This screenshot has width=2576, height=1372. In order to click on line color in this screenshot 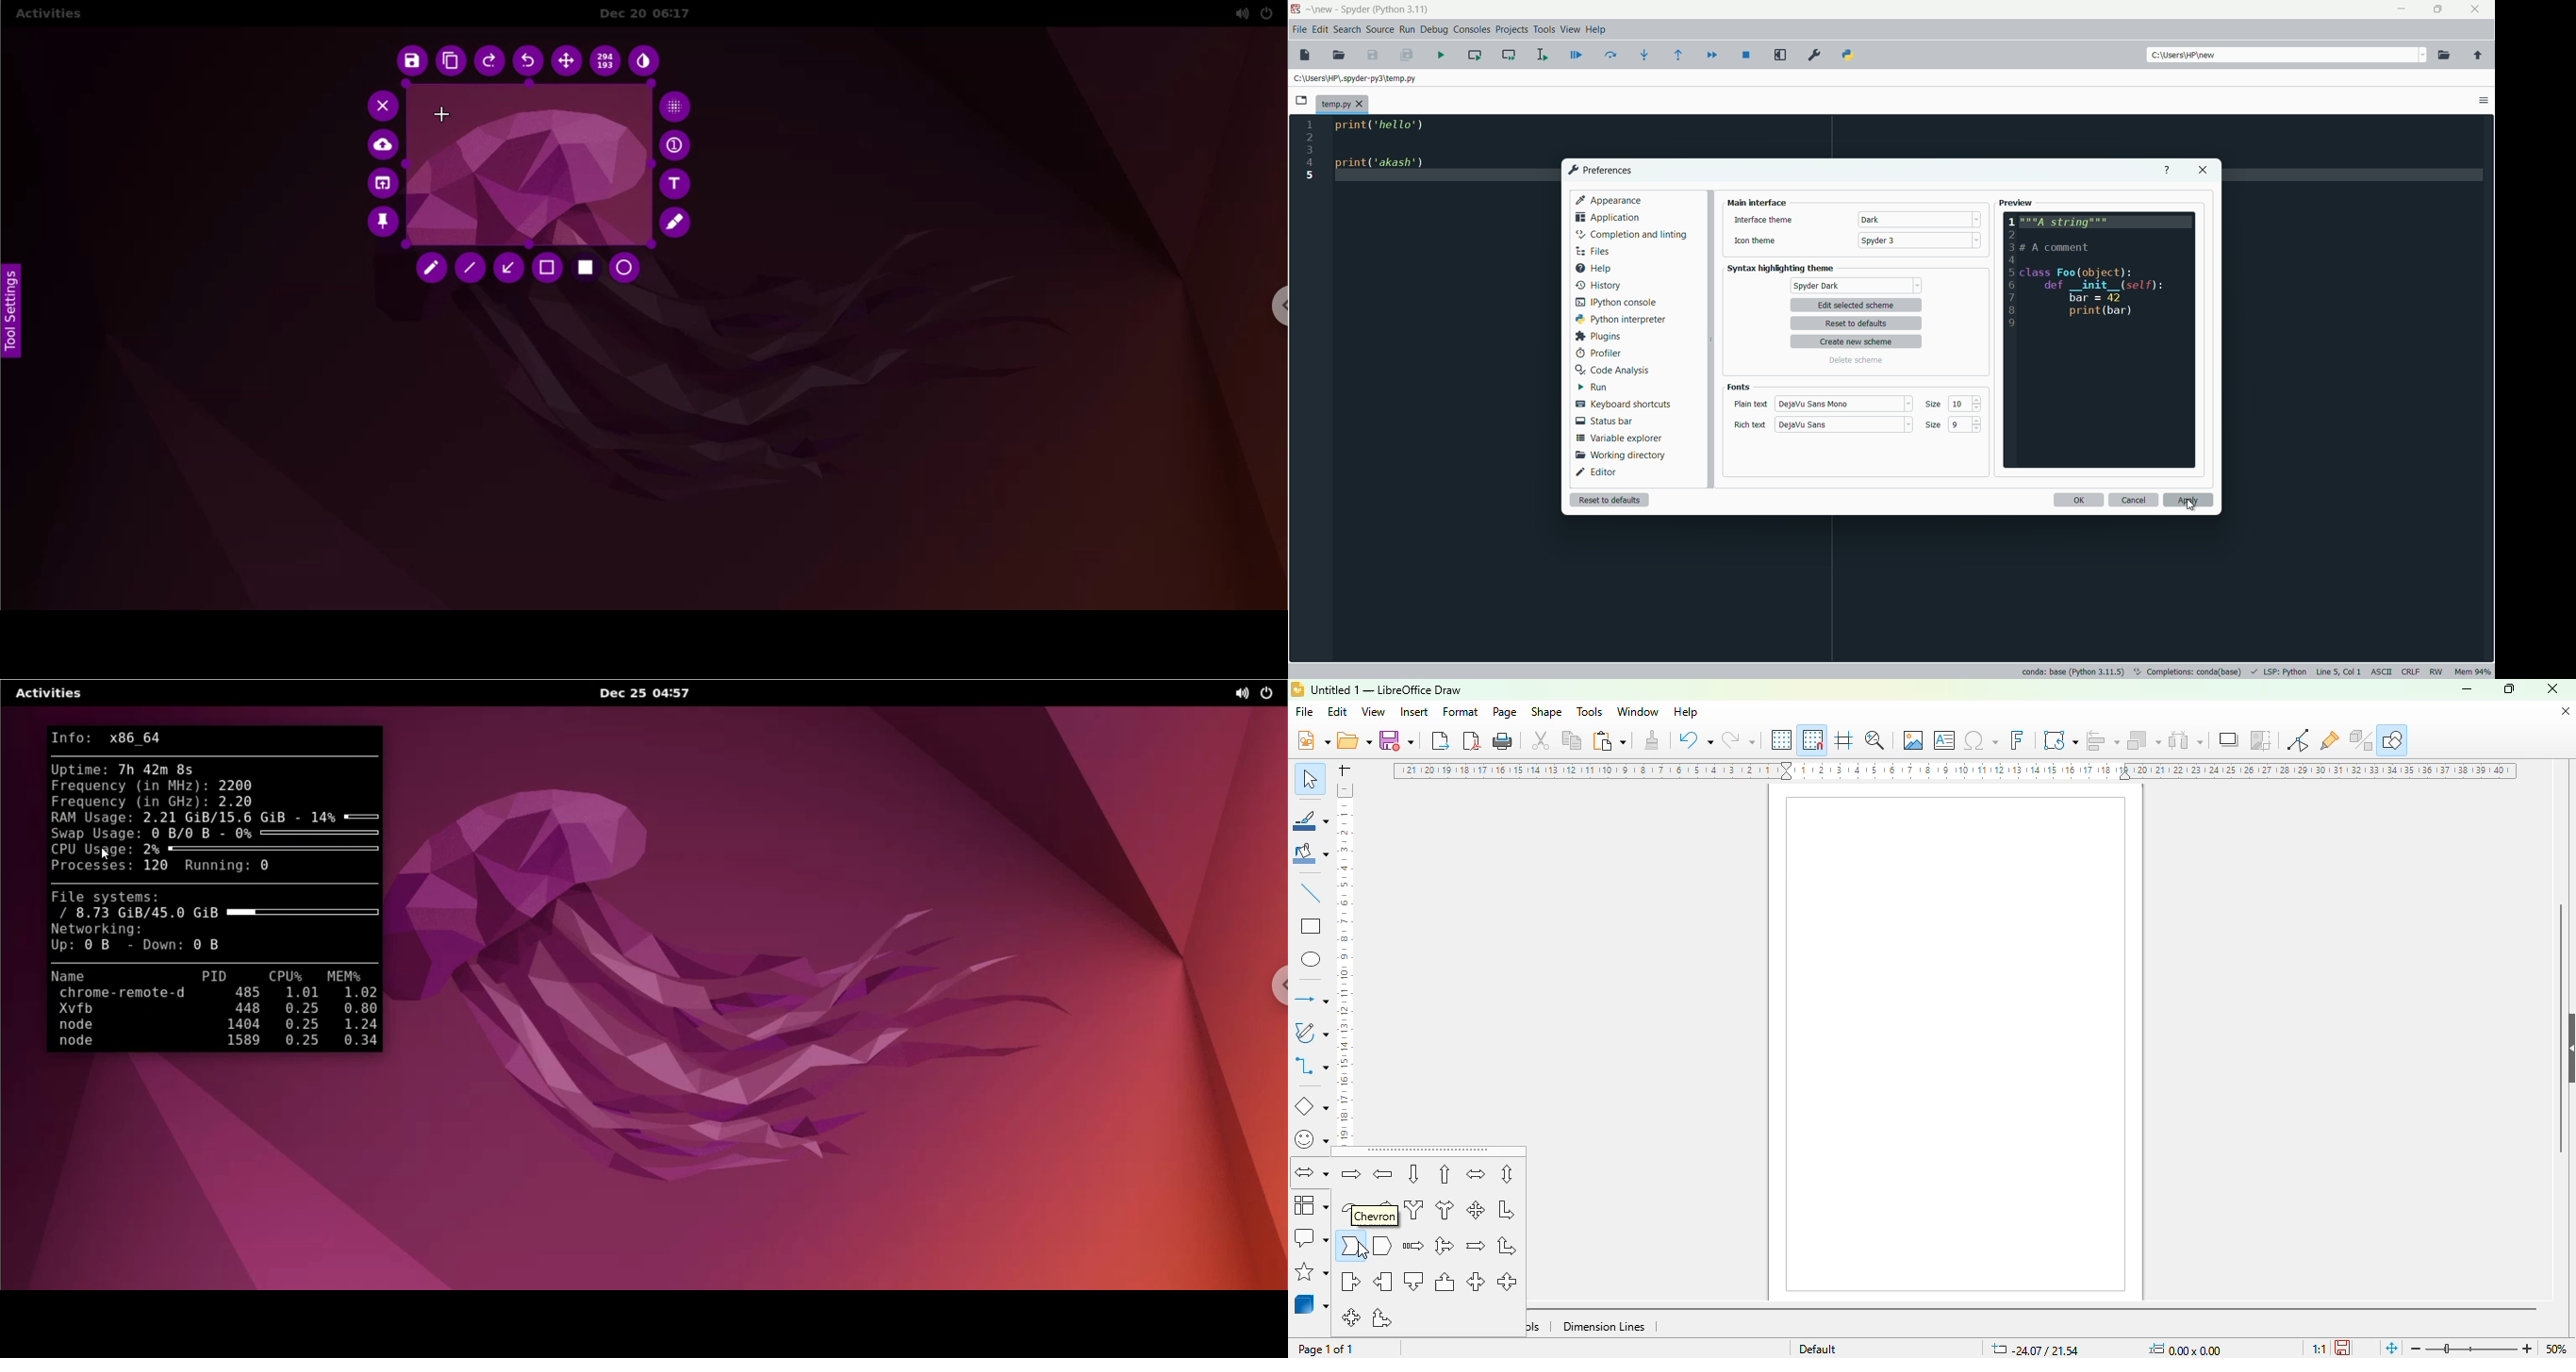, I will do `click(1311, 820)`.